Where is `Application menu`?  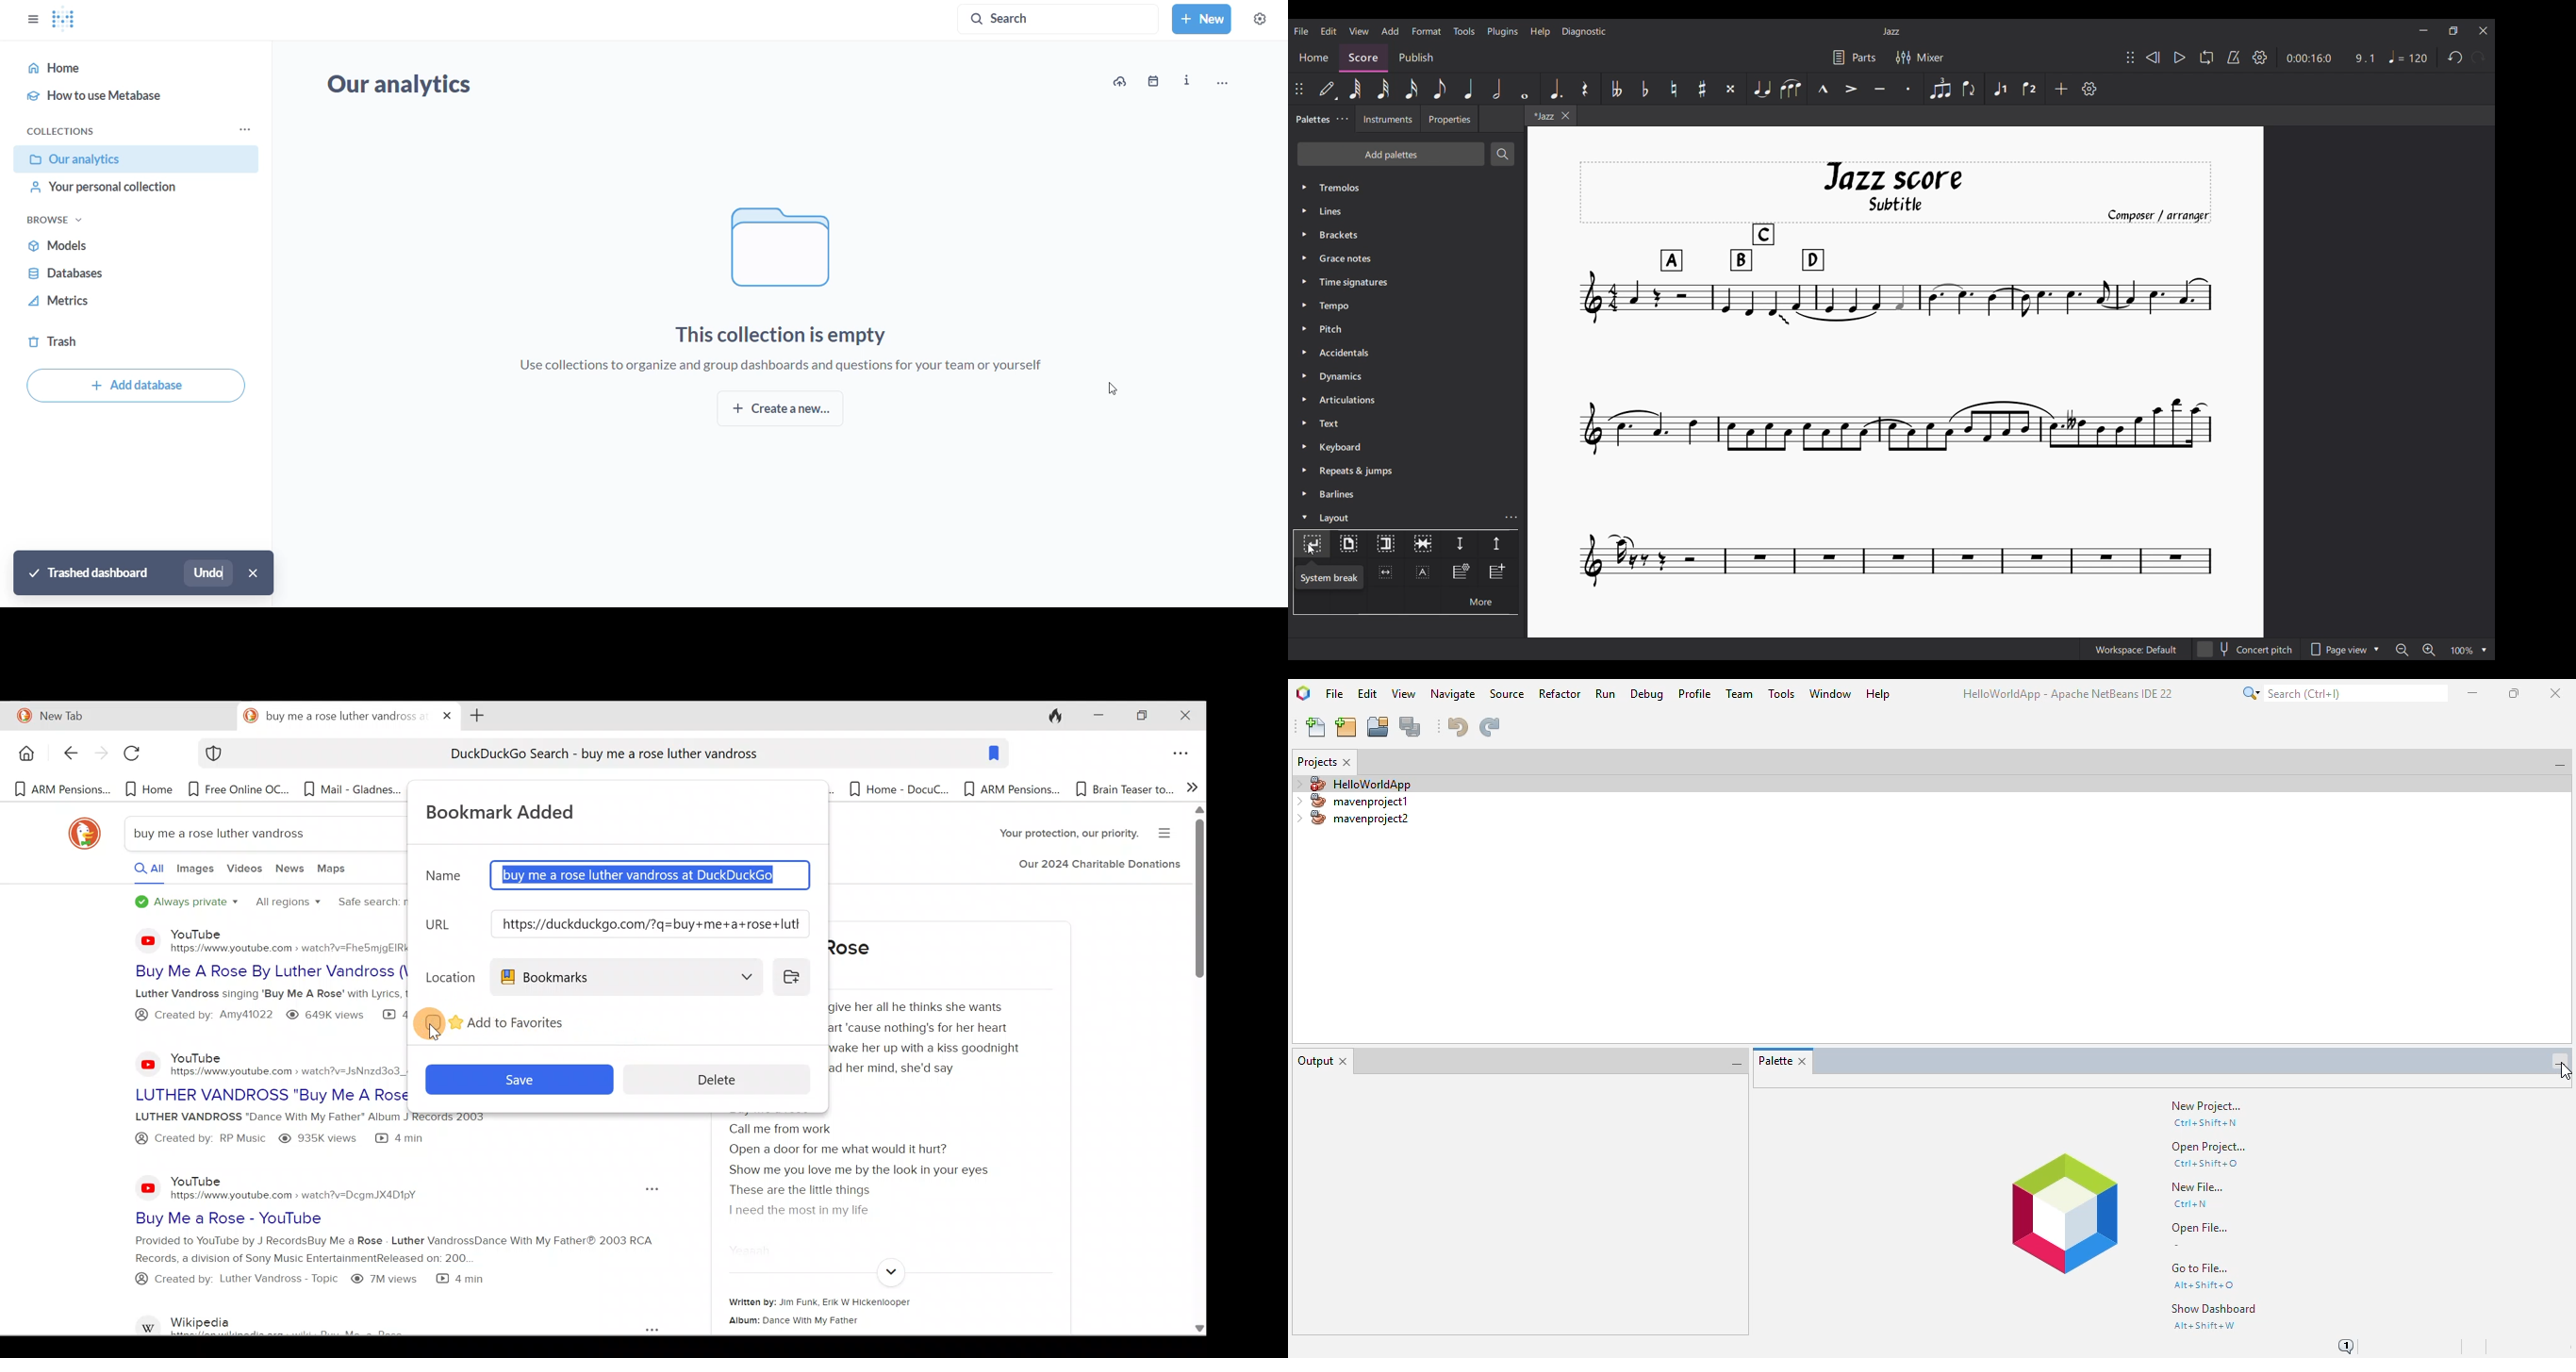 Application menu is located at coordinates (1184, 754).